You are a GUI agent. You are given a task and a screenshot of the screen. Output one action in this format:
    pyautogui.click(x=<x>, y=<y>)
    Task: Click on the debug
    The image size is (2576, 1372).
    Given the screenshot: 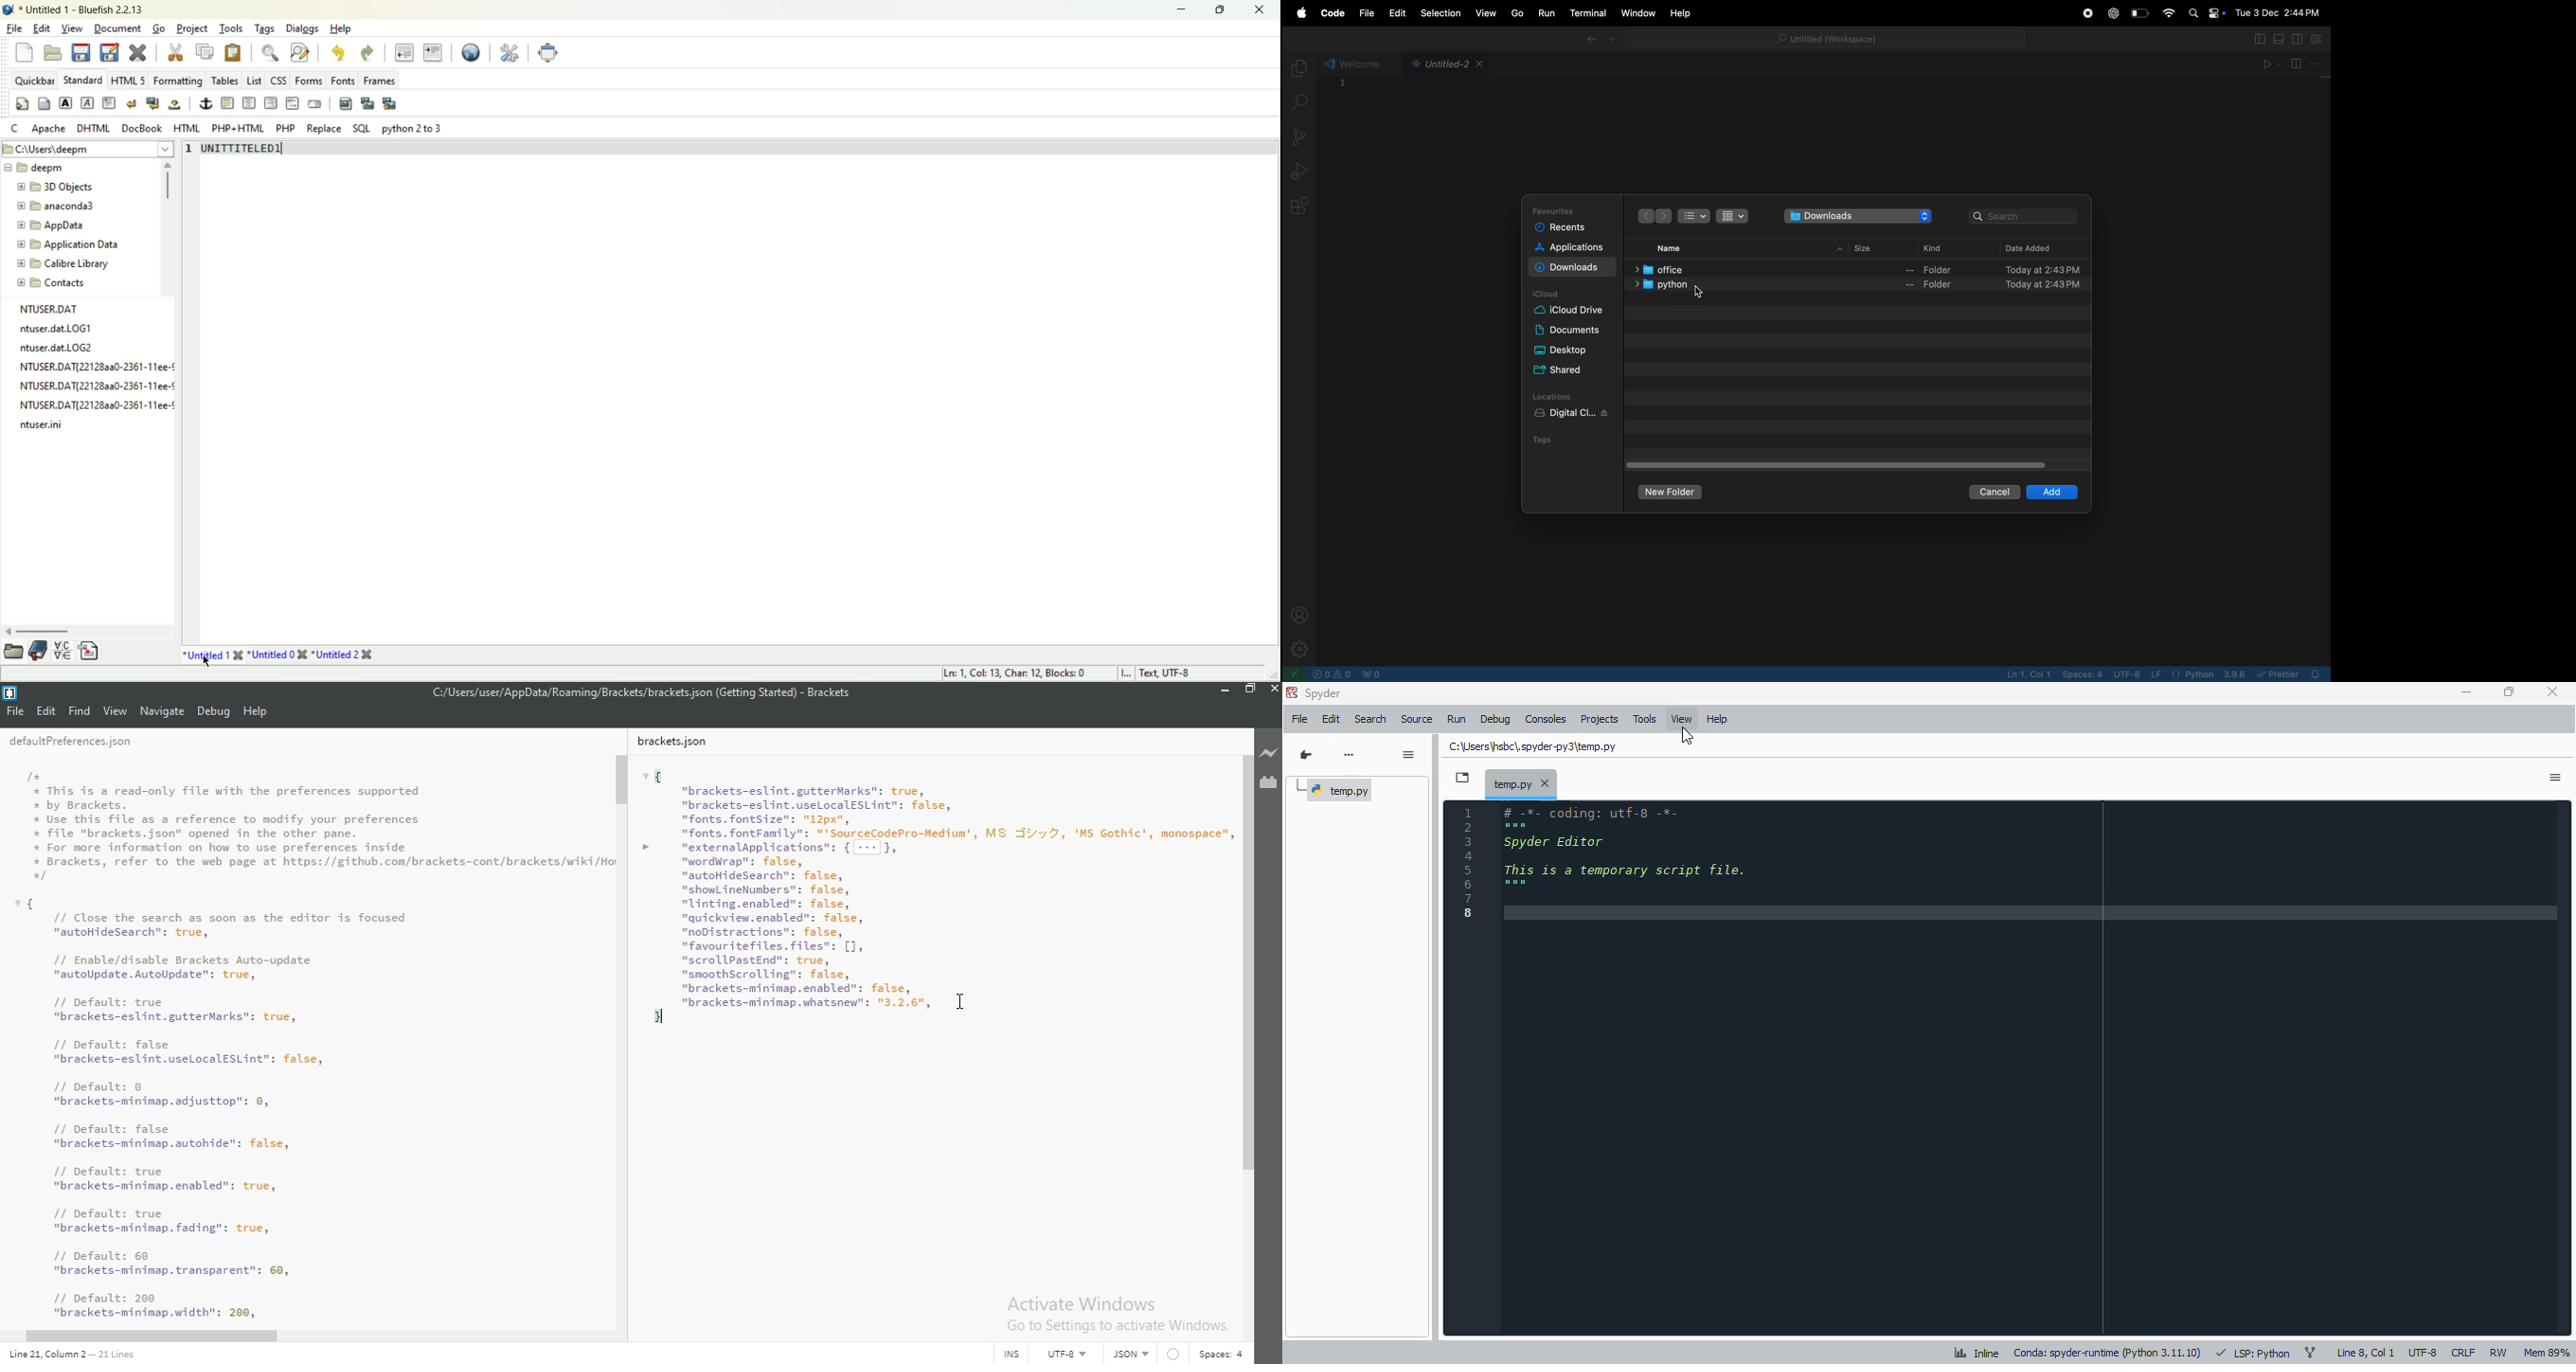 What is the action you would take?
    pyautogui.click(x=1496, y=720)
    